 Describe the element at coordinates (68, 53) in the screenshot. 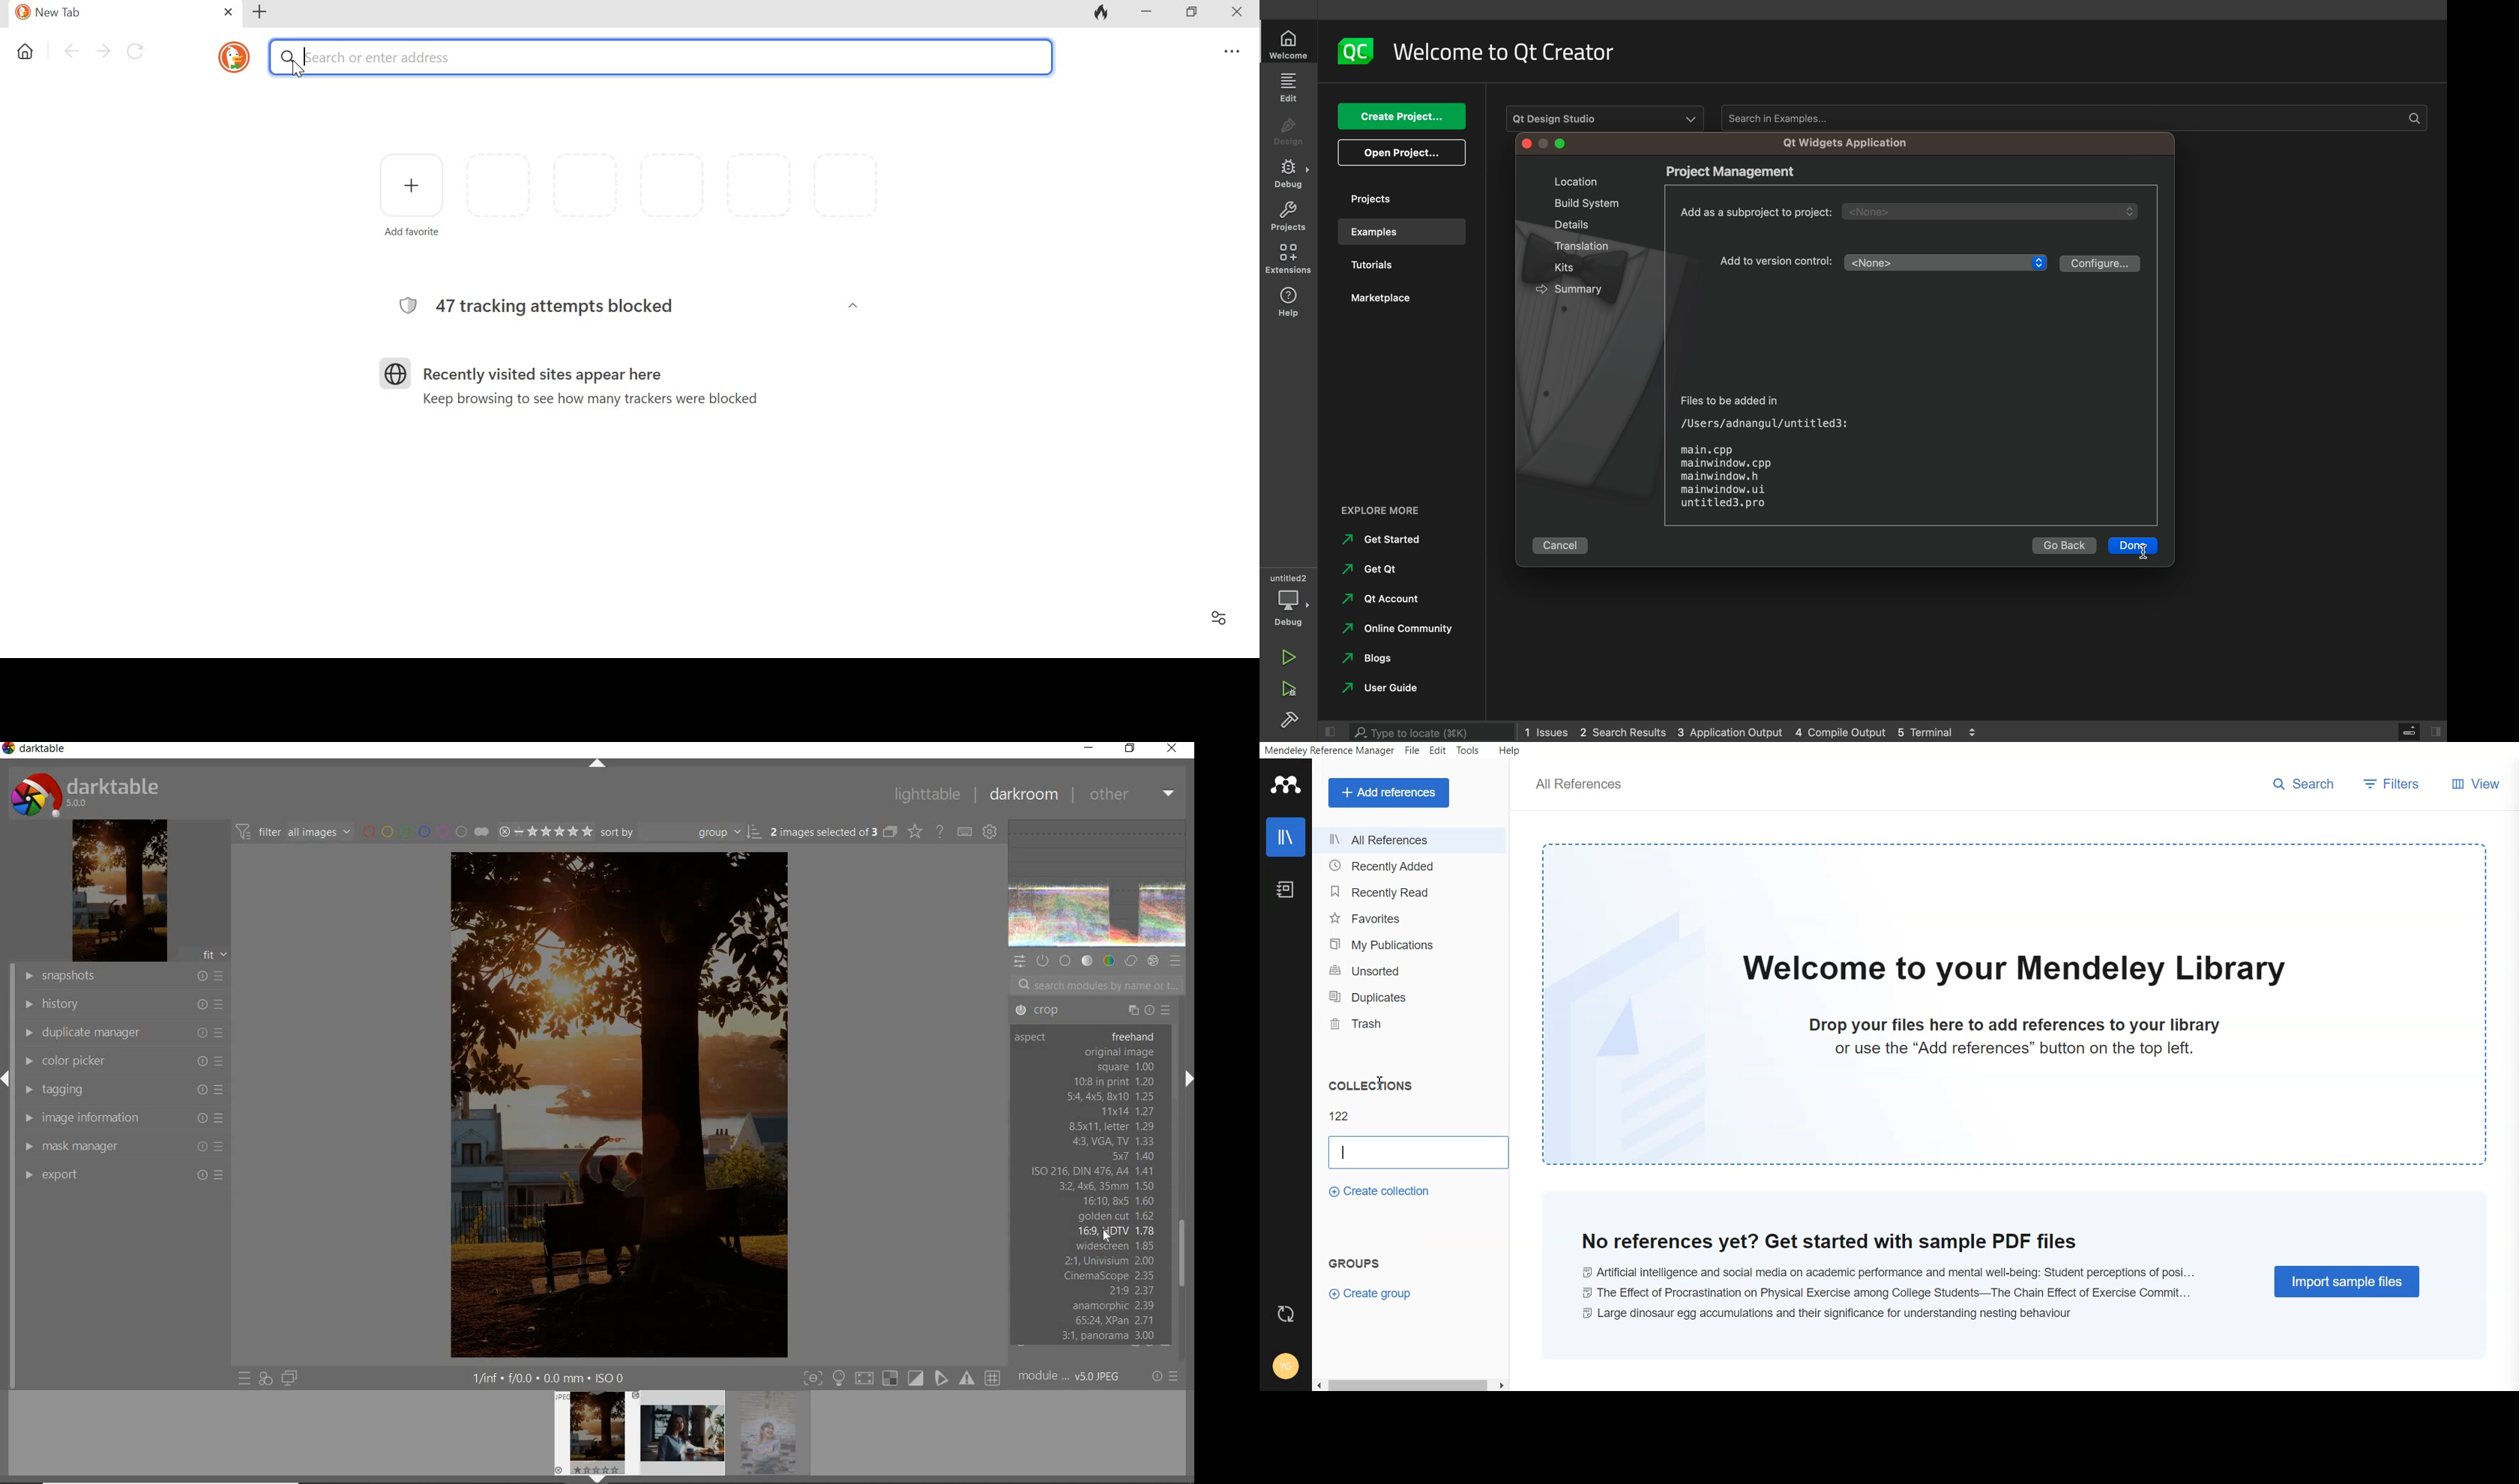

I see `Go back one page` at that location.